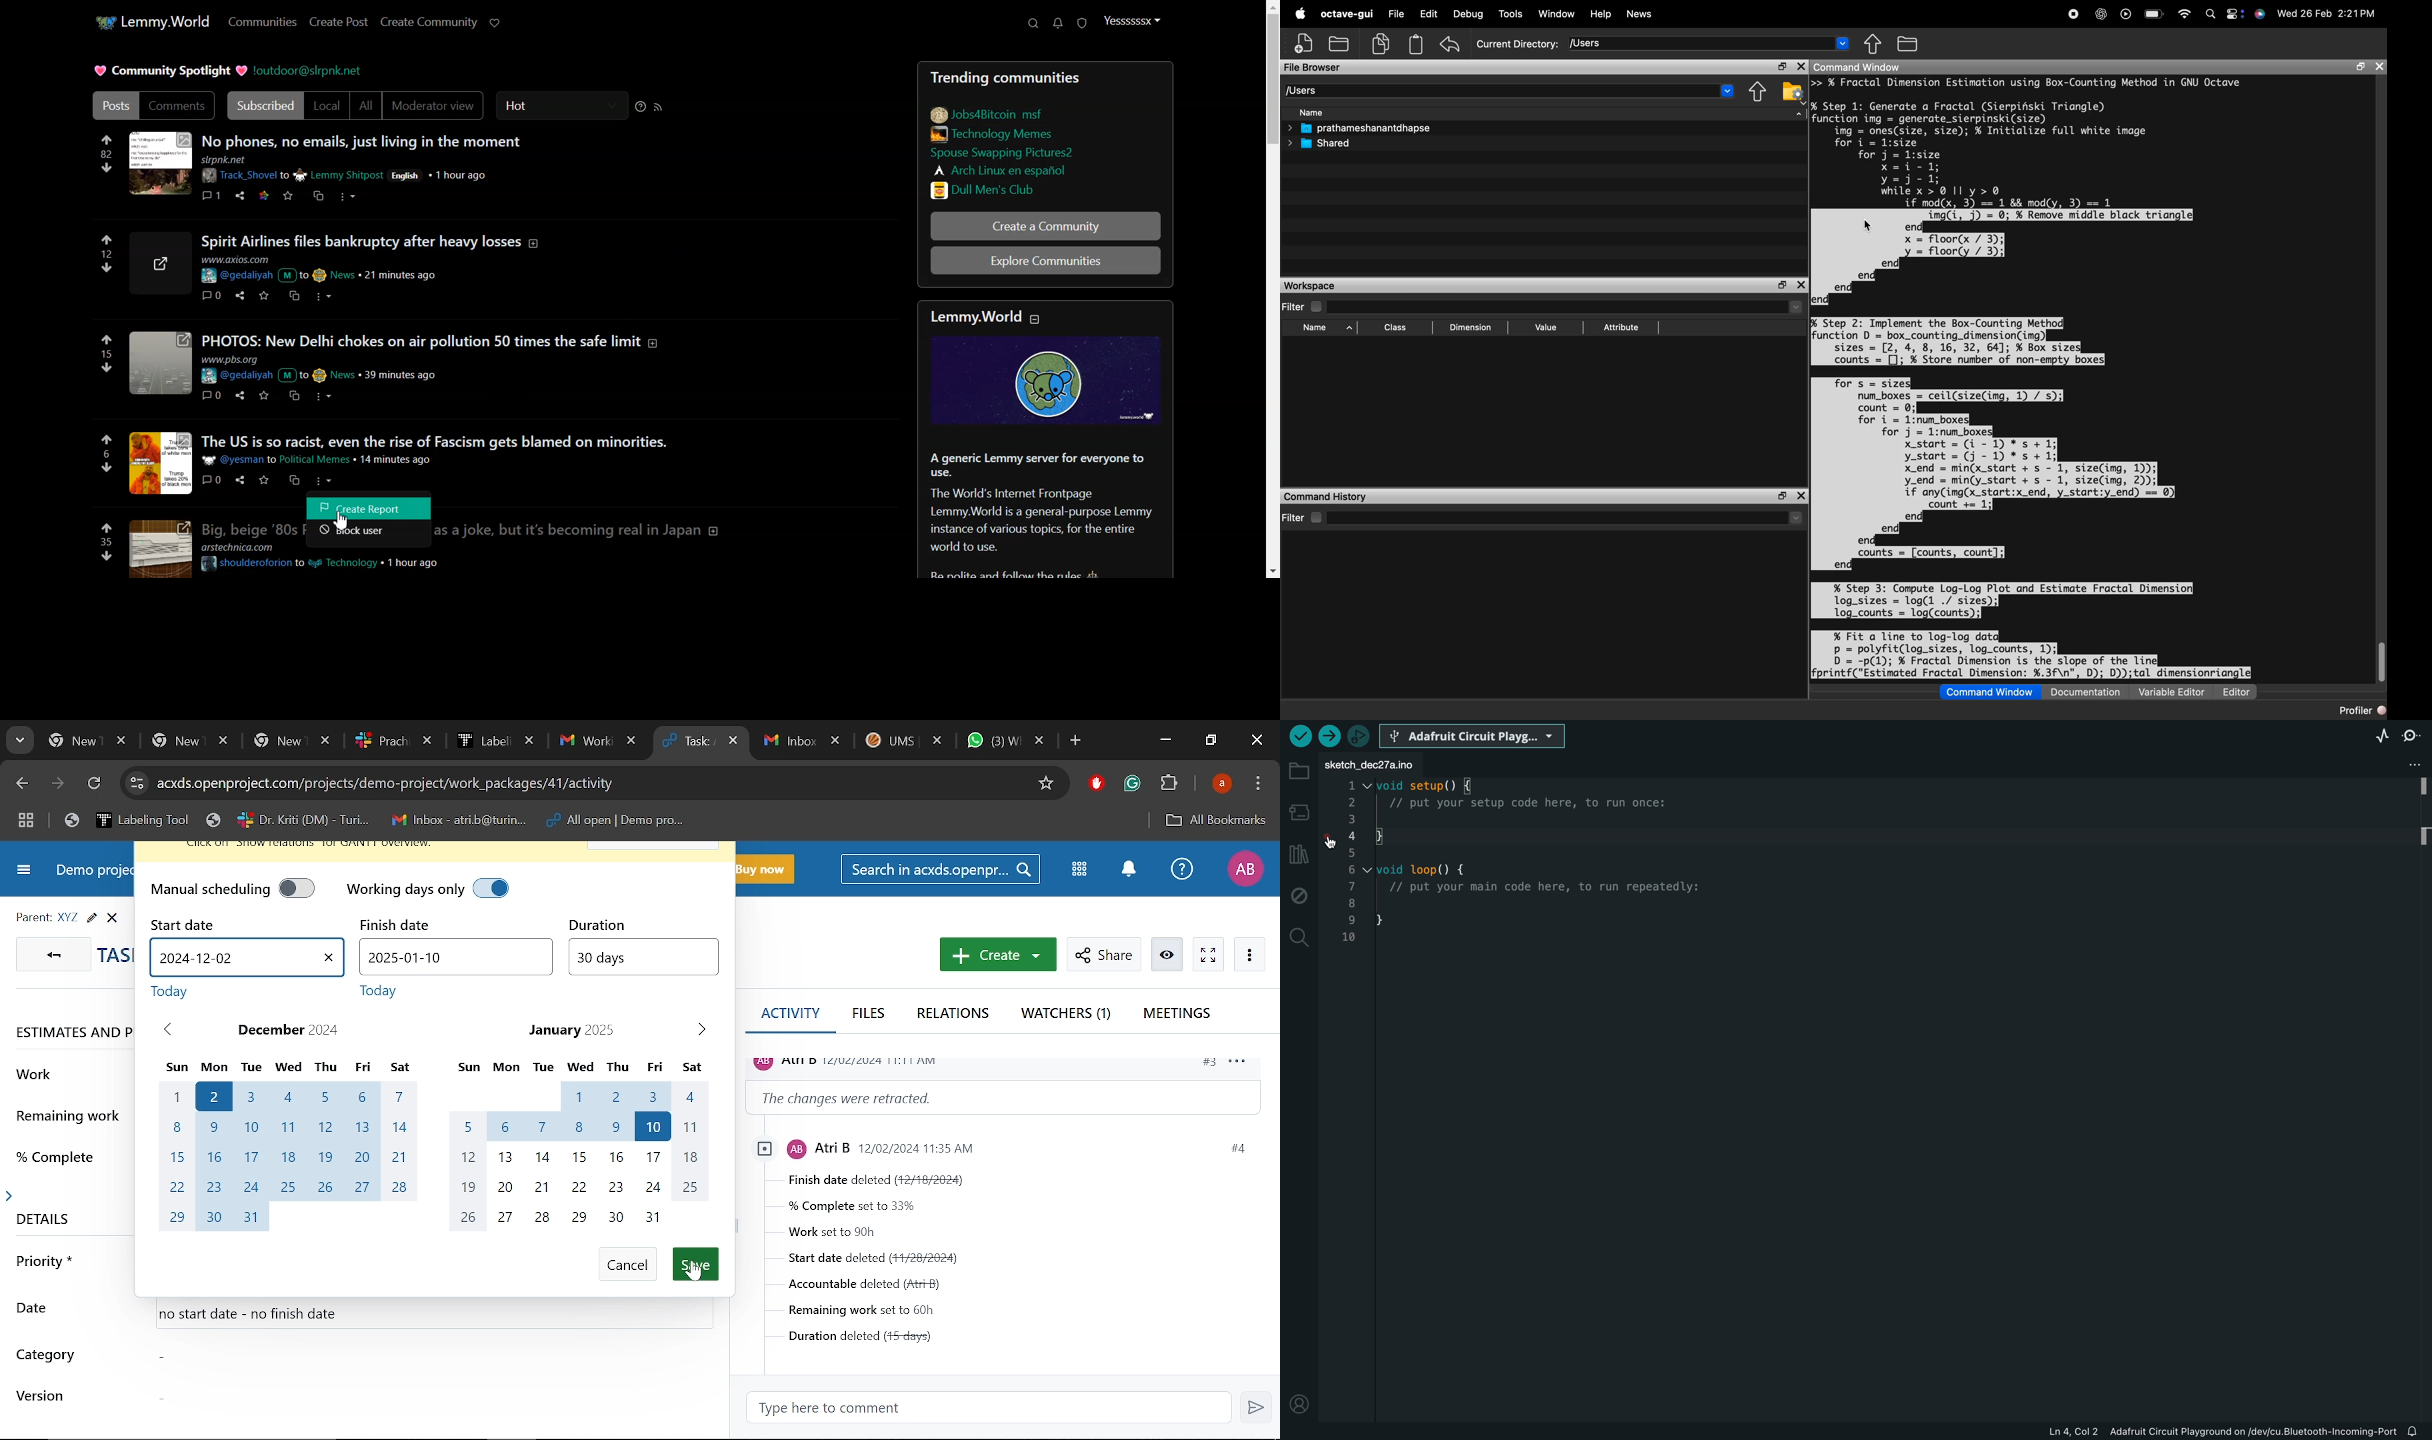 This screenshot has height=1456, width=2436. I want to click on Month of January, so click(585, 1146).